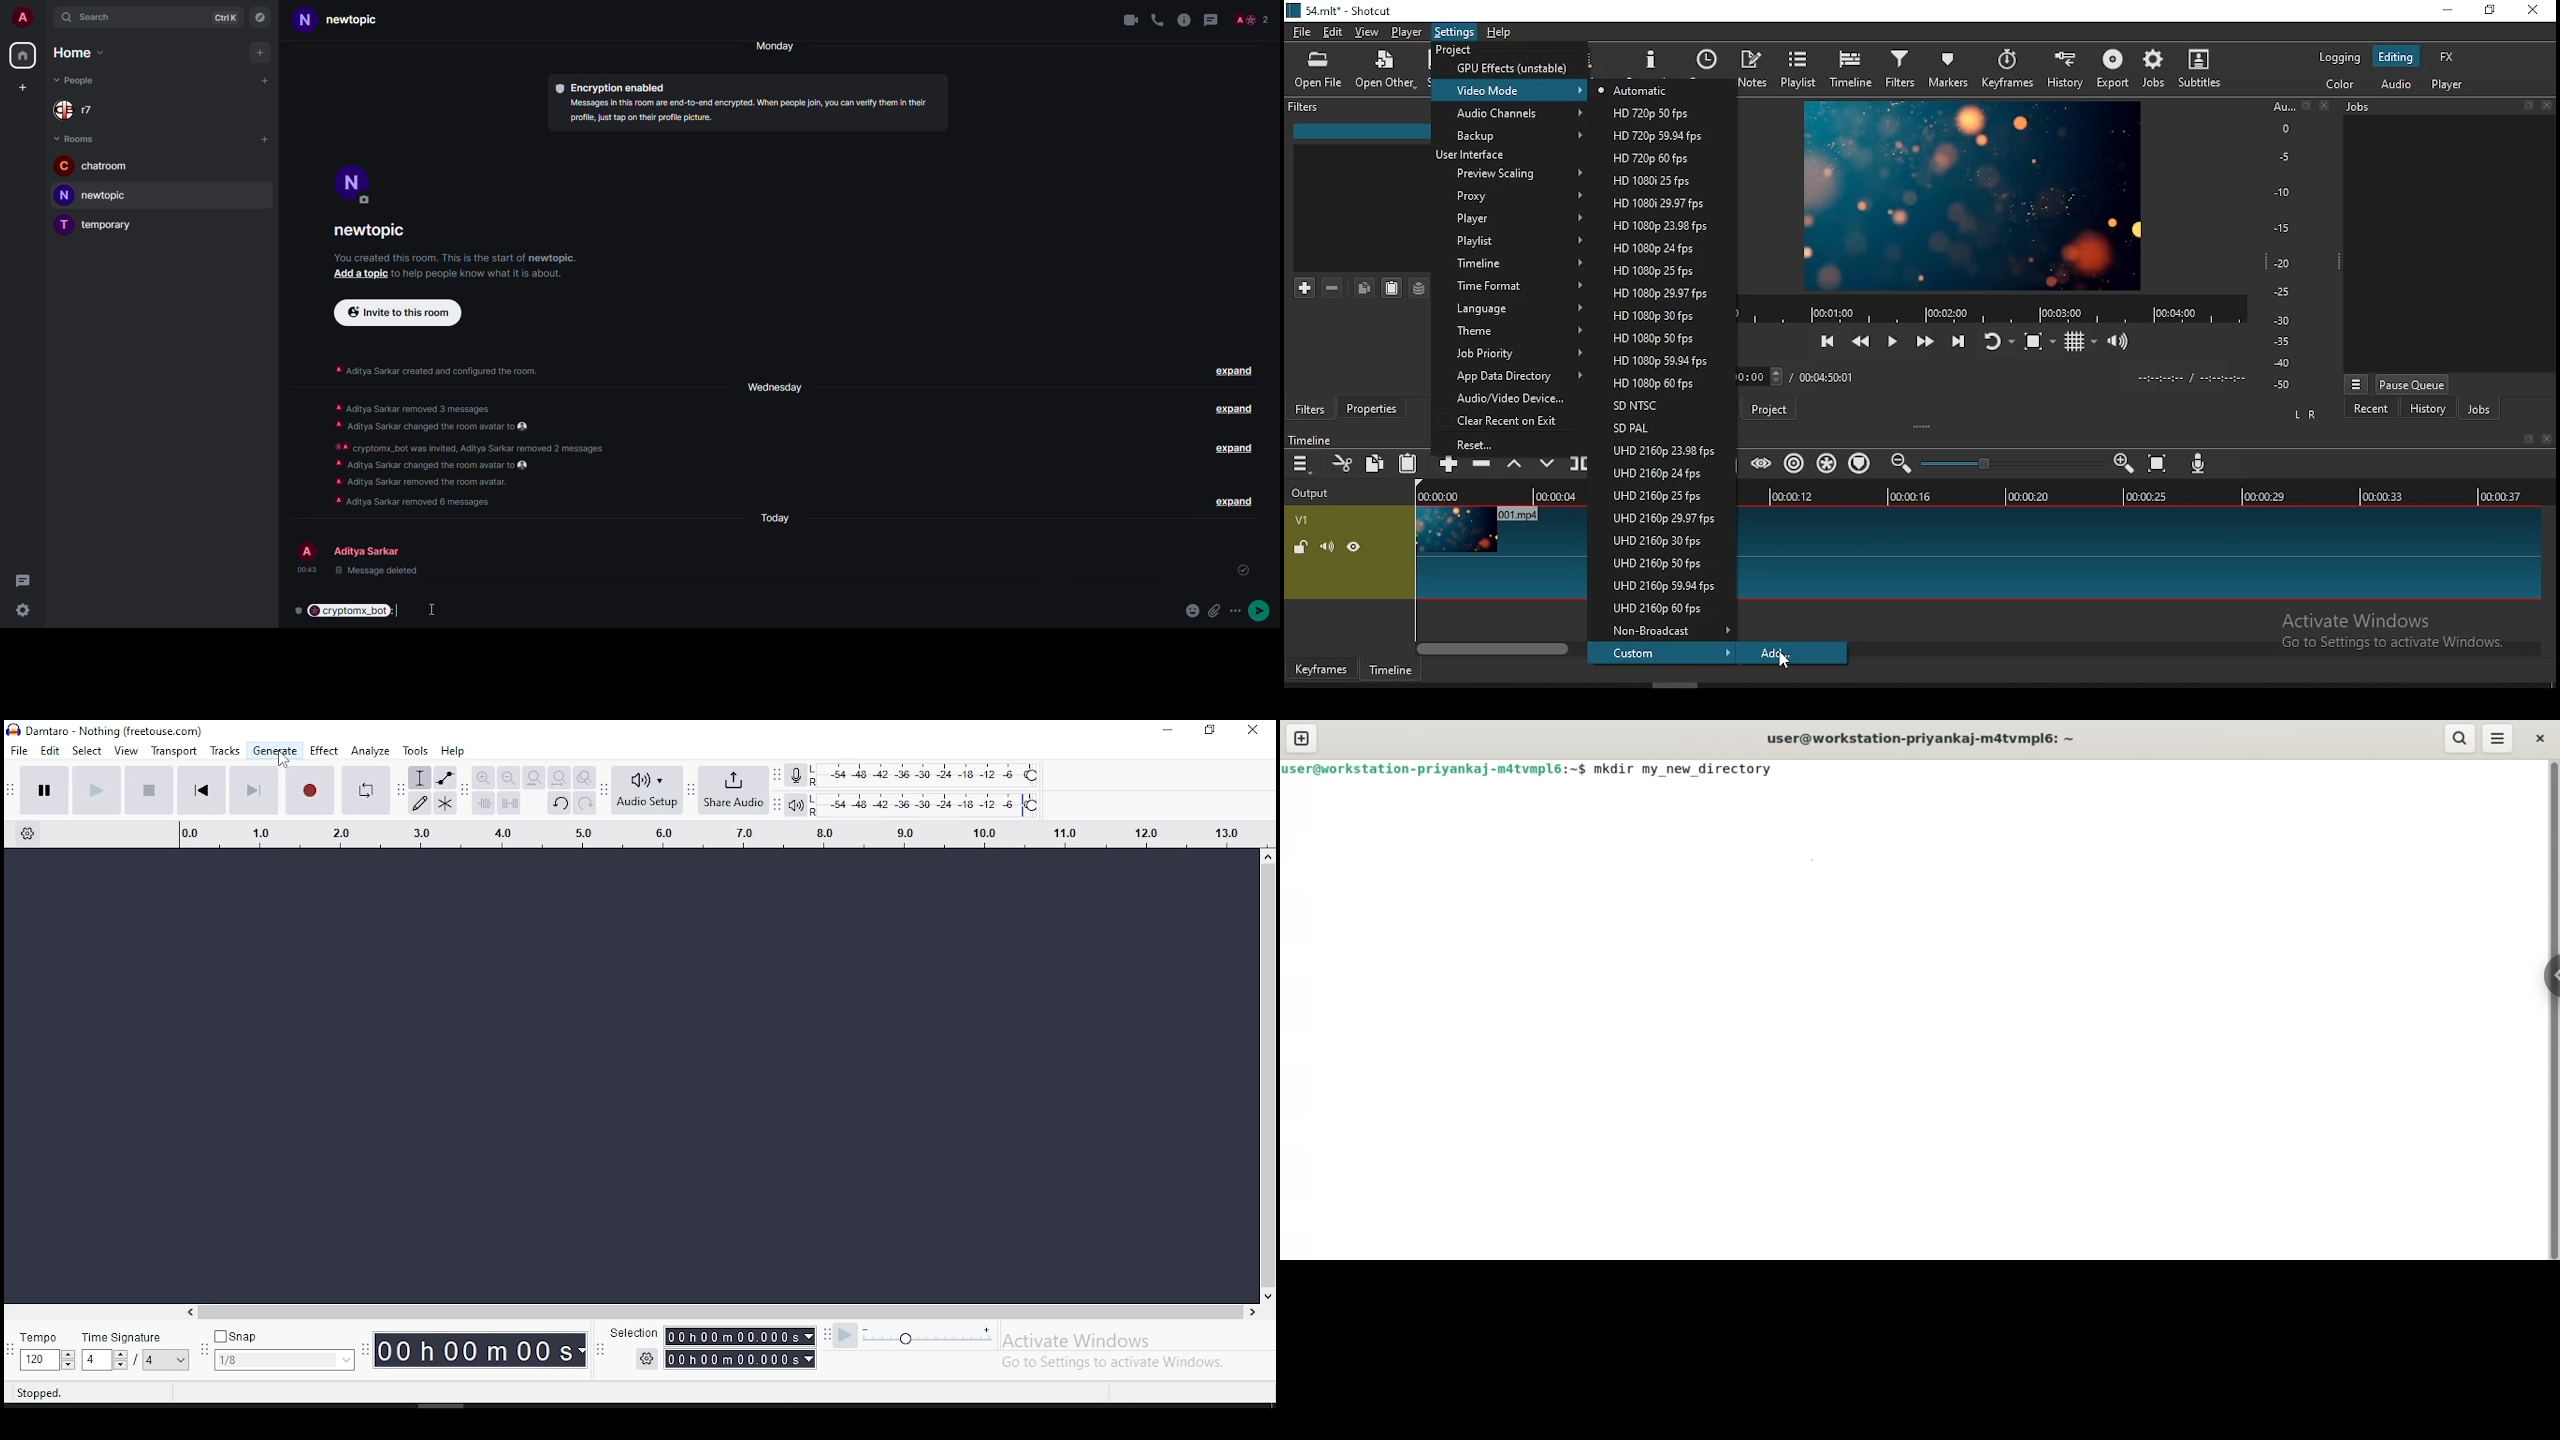 The height and width of the screenshot is (1456, 2576). I want to click on add, so click(357, 273).